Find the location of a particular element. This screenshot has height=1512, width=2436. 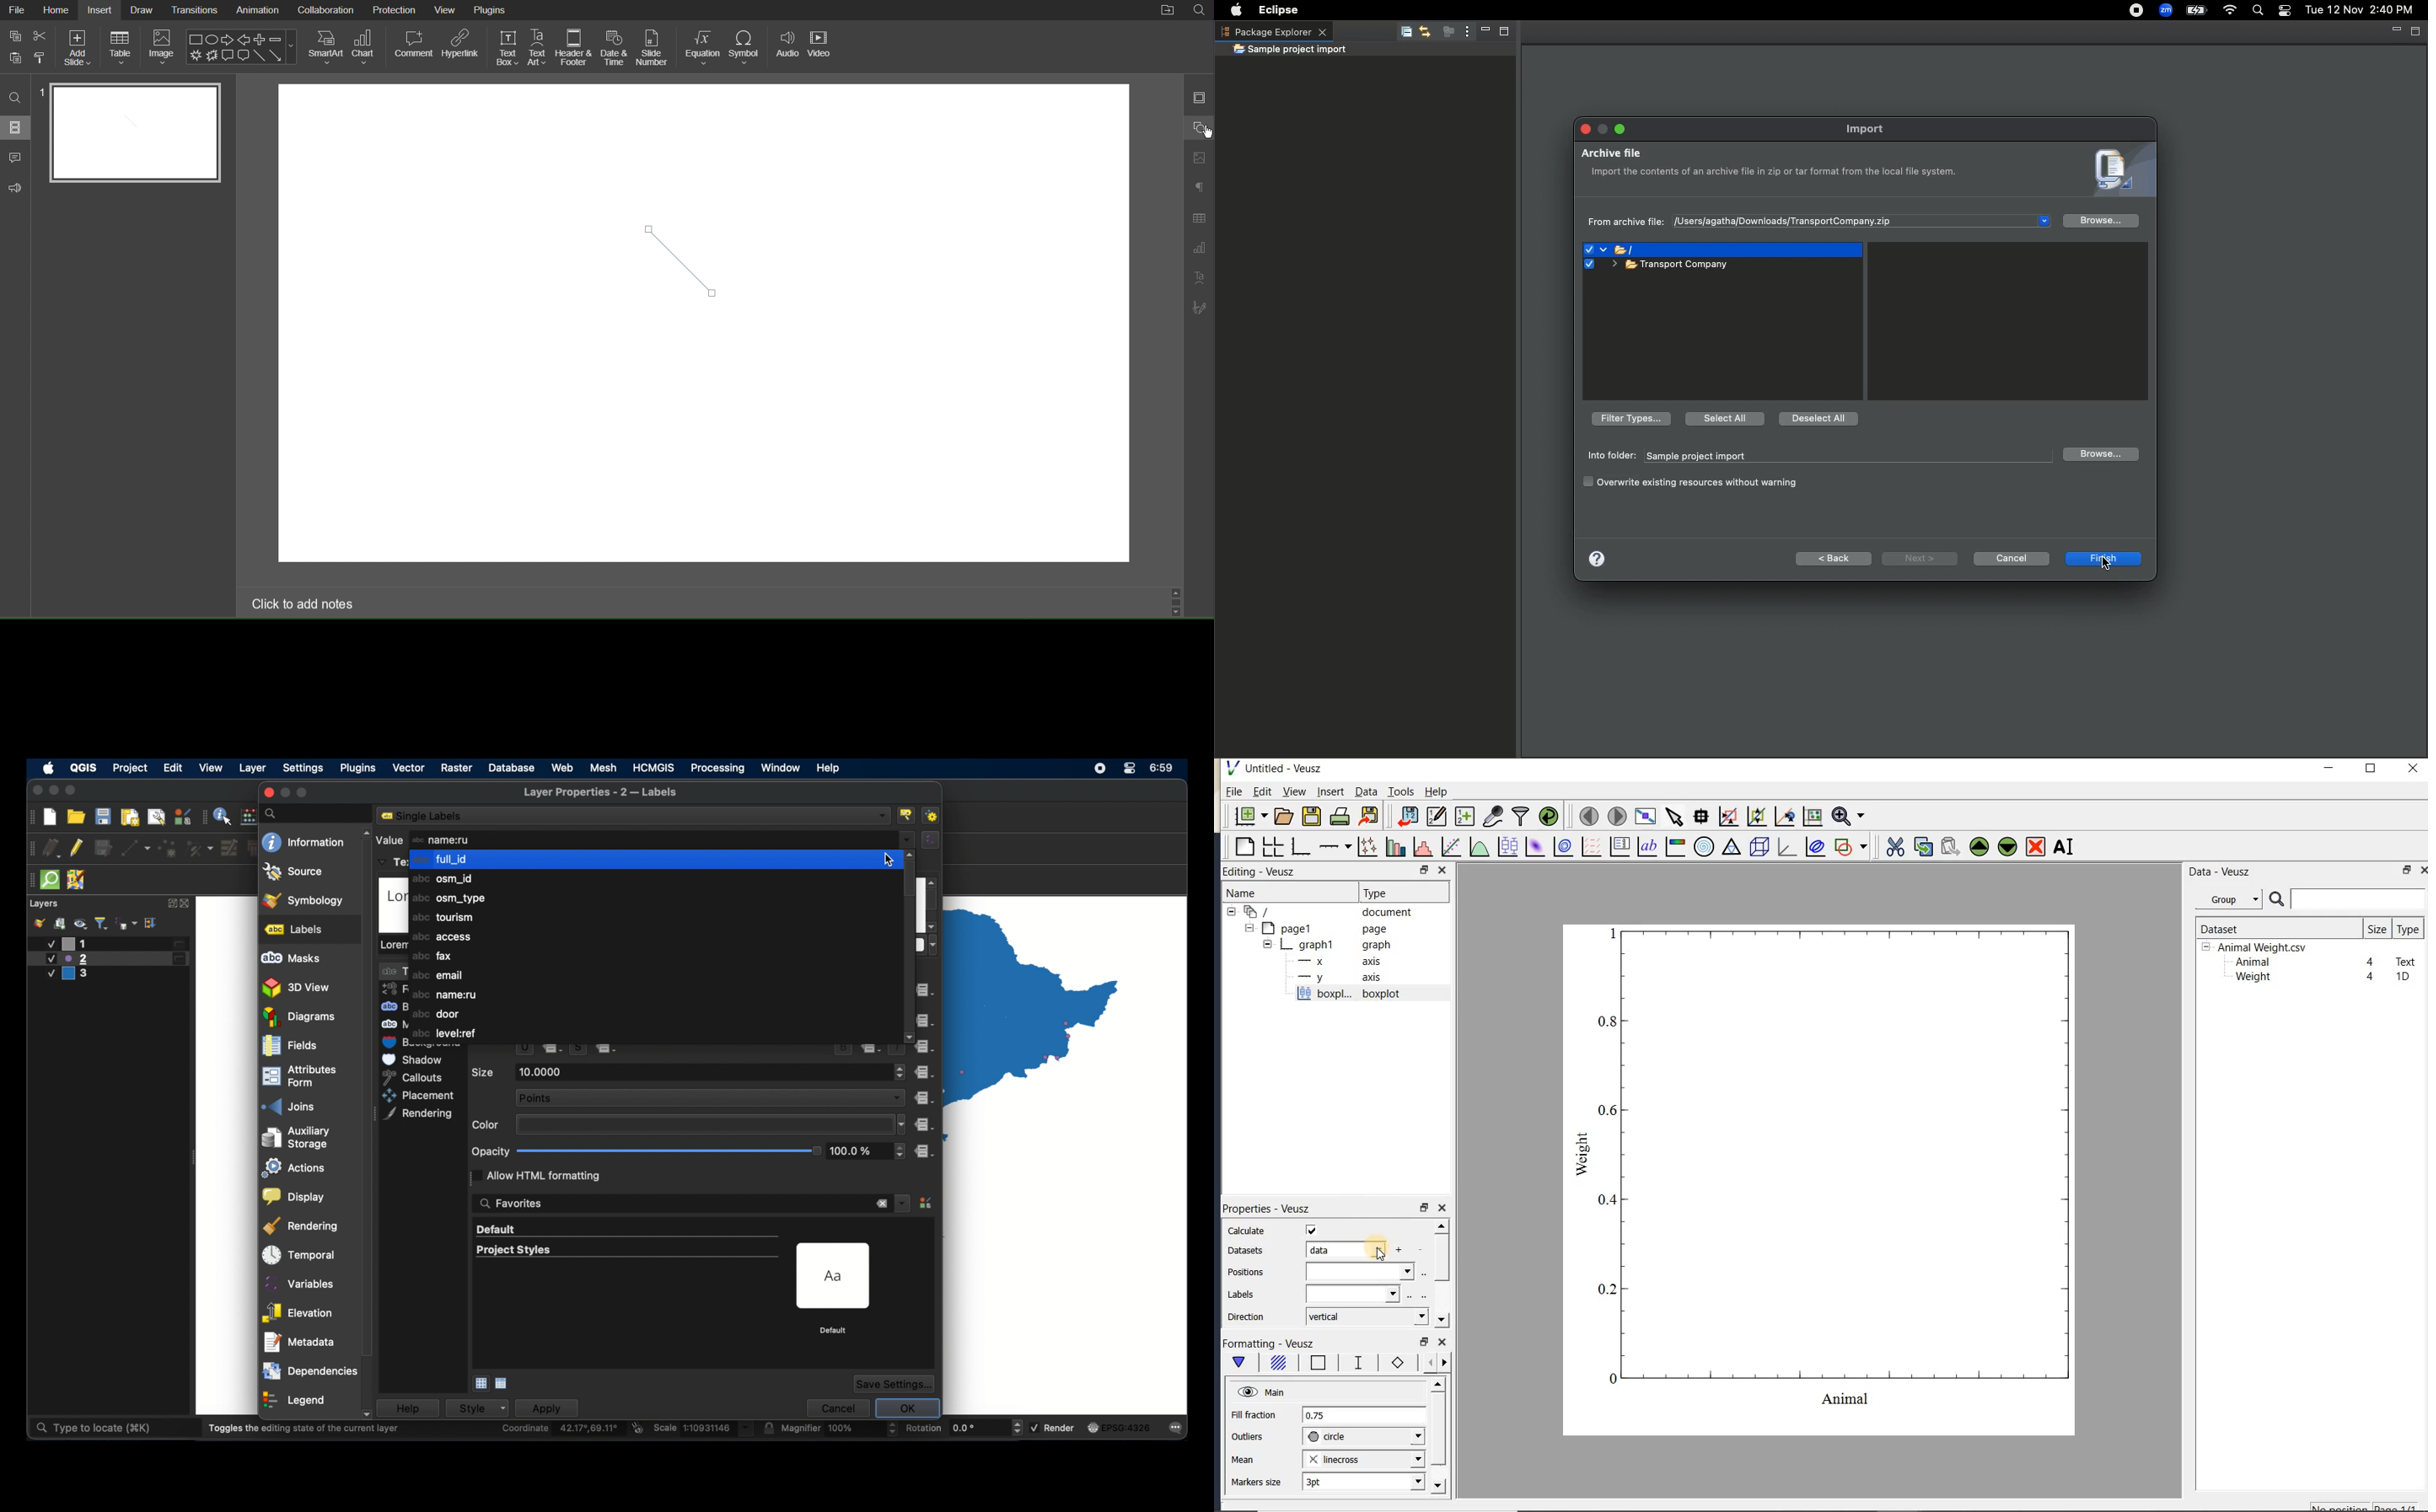

0.75 is located at coordinates (1364, 1417).